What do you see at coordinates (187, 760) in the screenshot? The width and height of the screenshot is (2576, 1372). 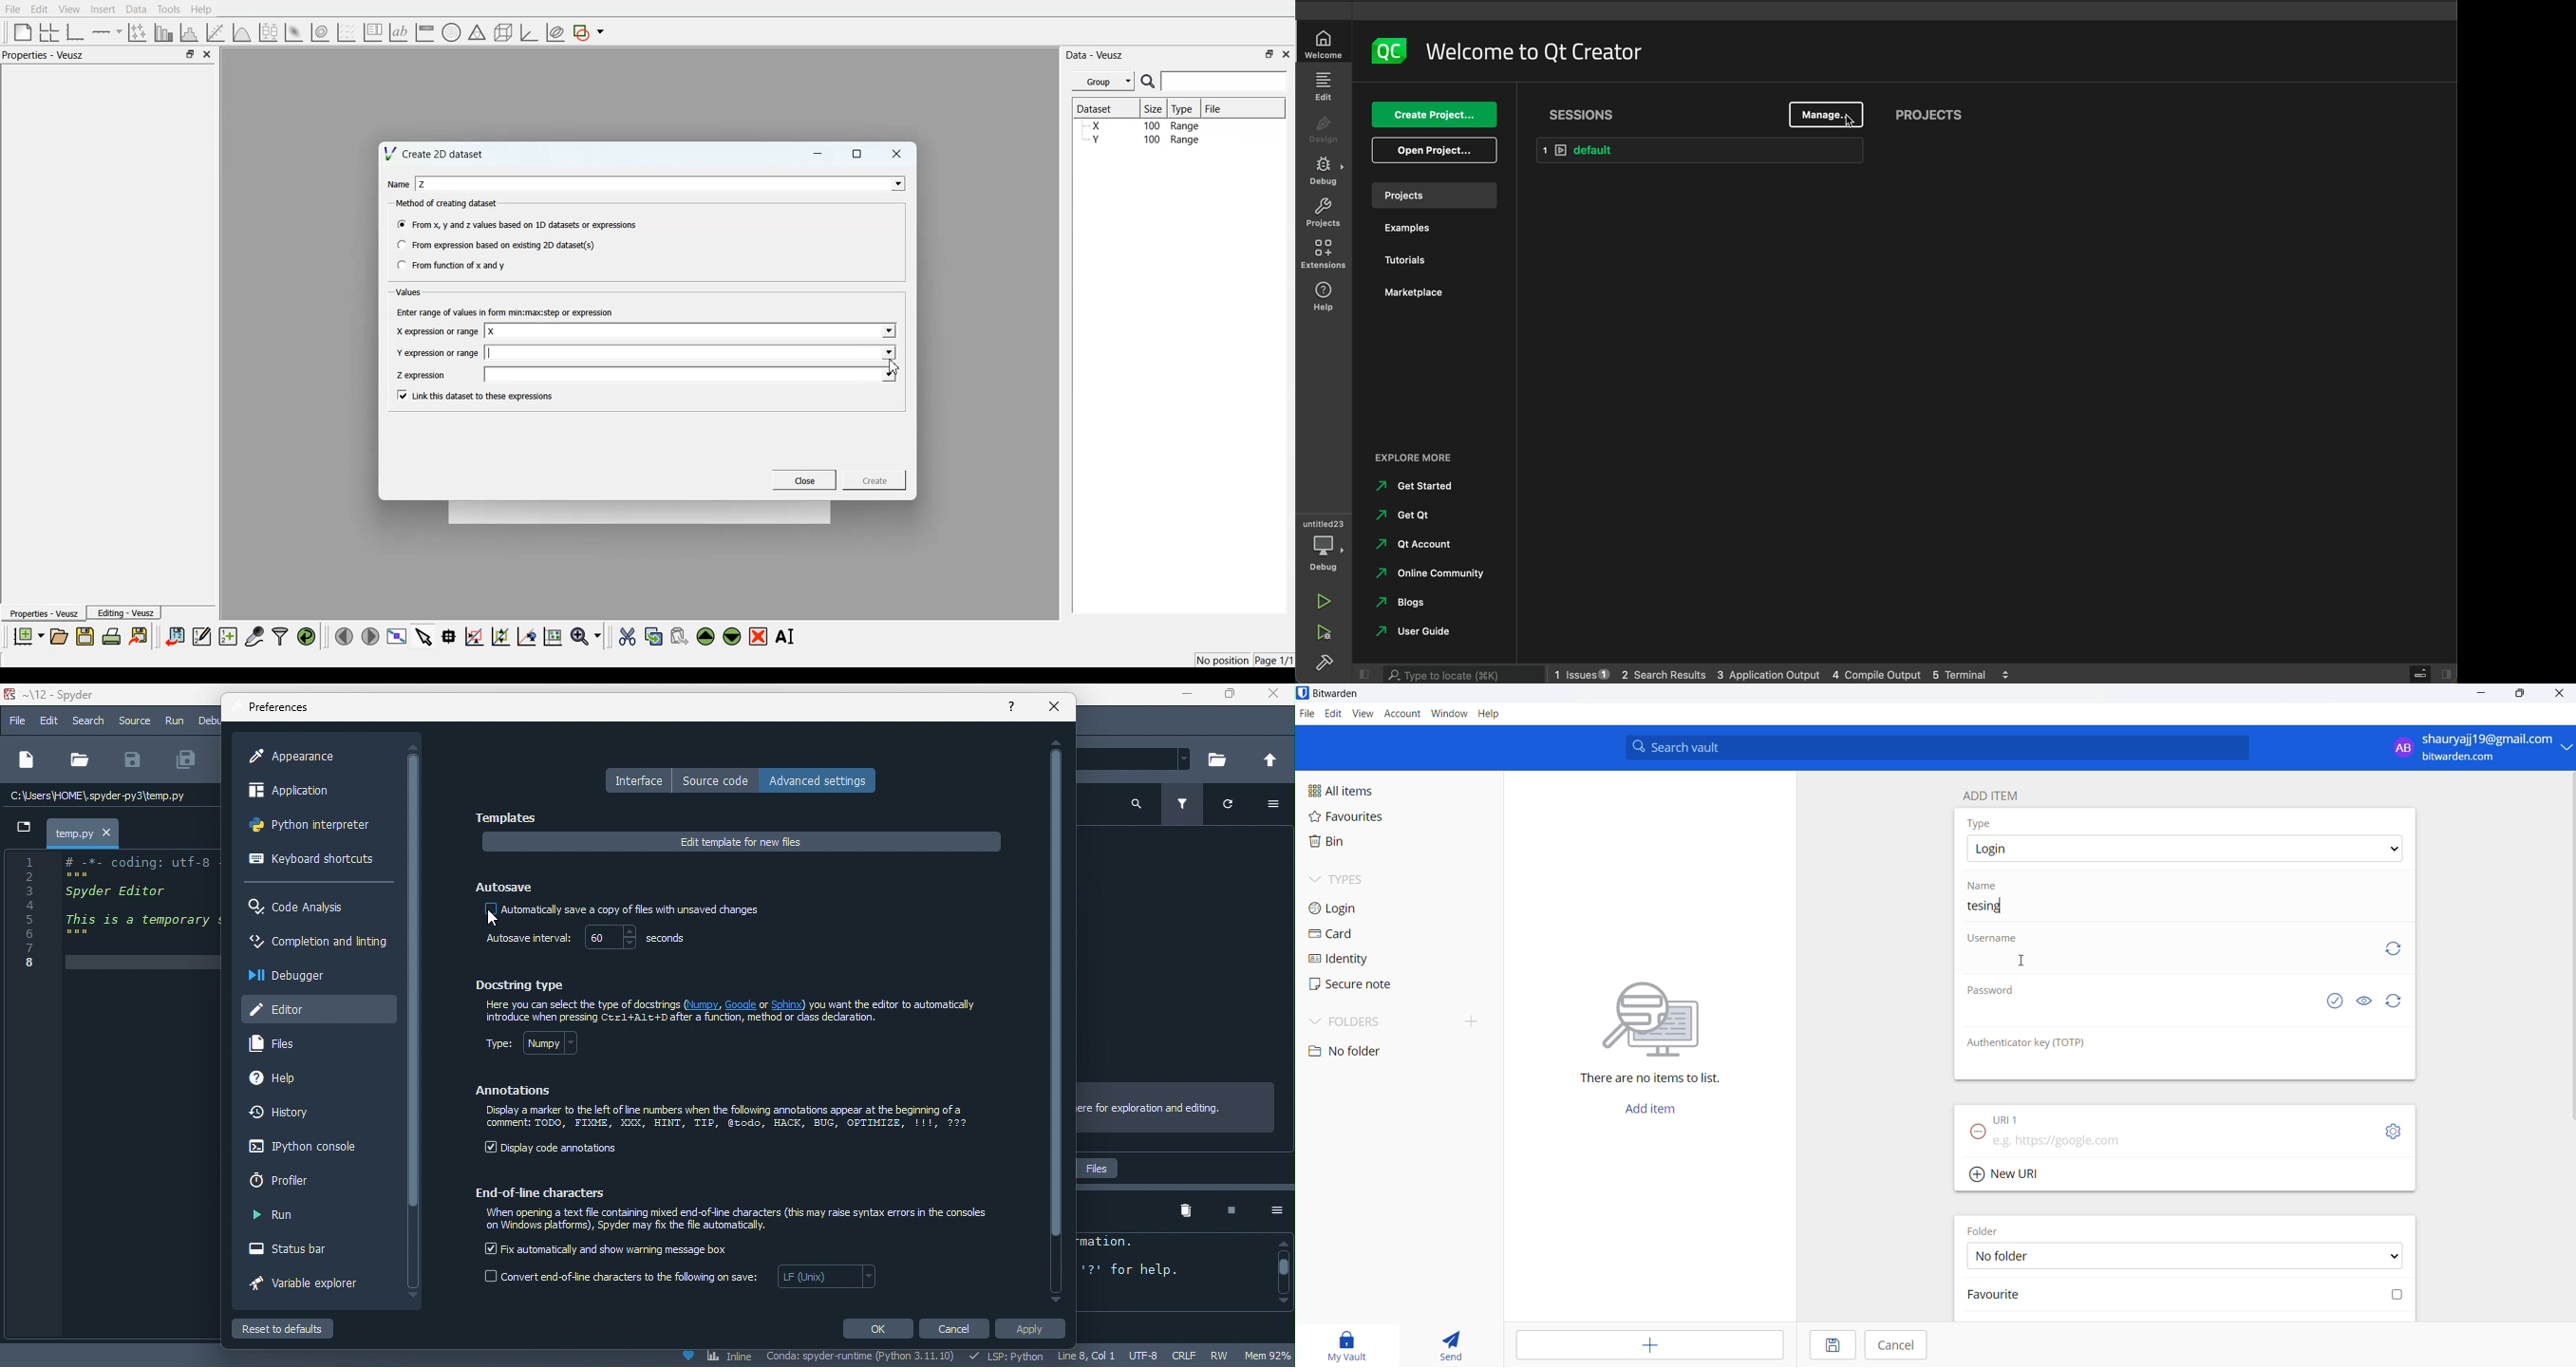 I see `save all` at bounding box center [187, 760].